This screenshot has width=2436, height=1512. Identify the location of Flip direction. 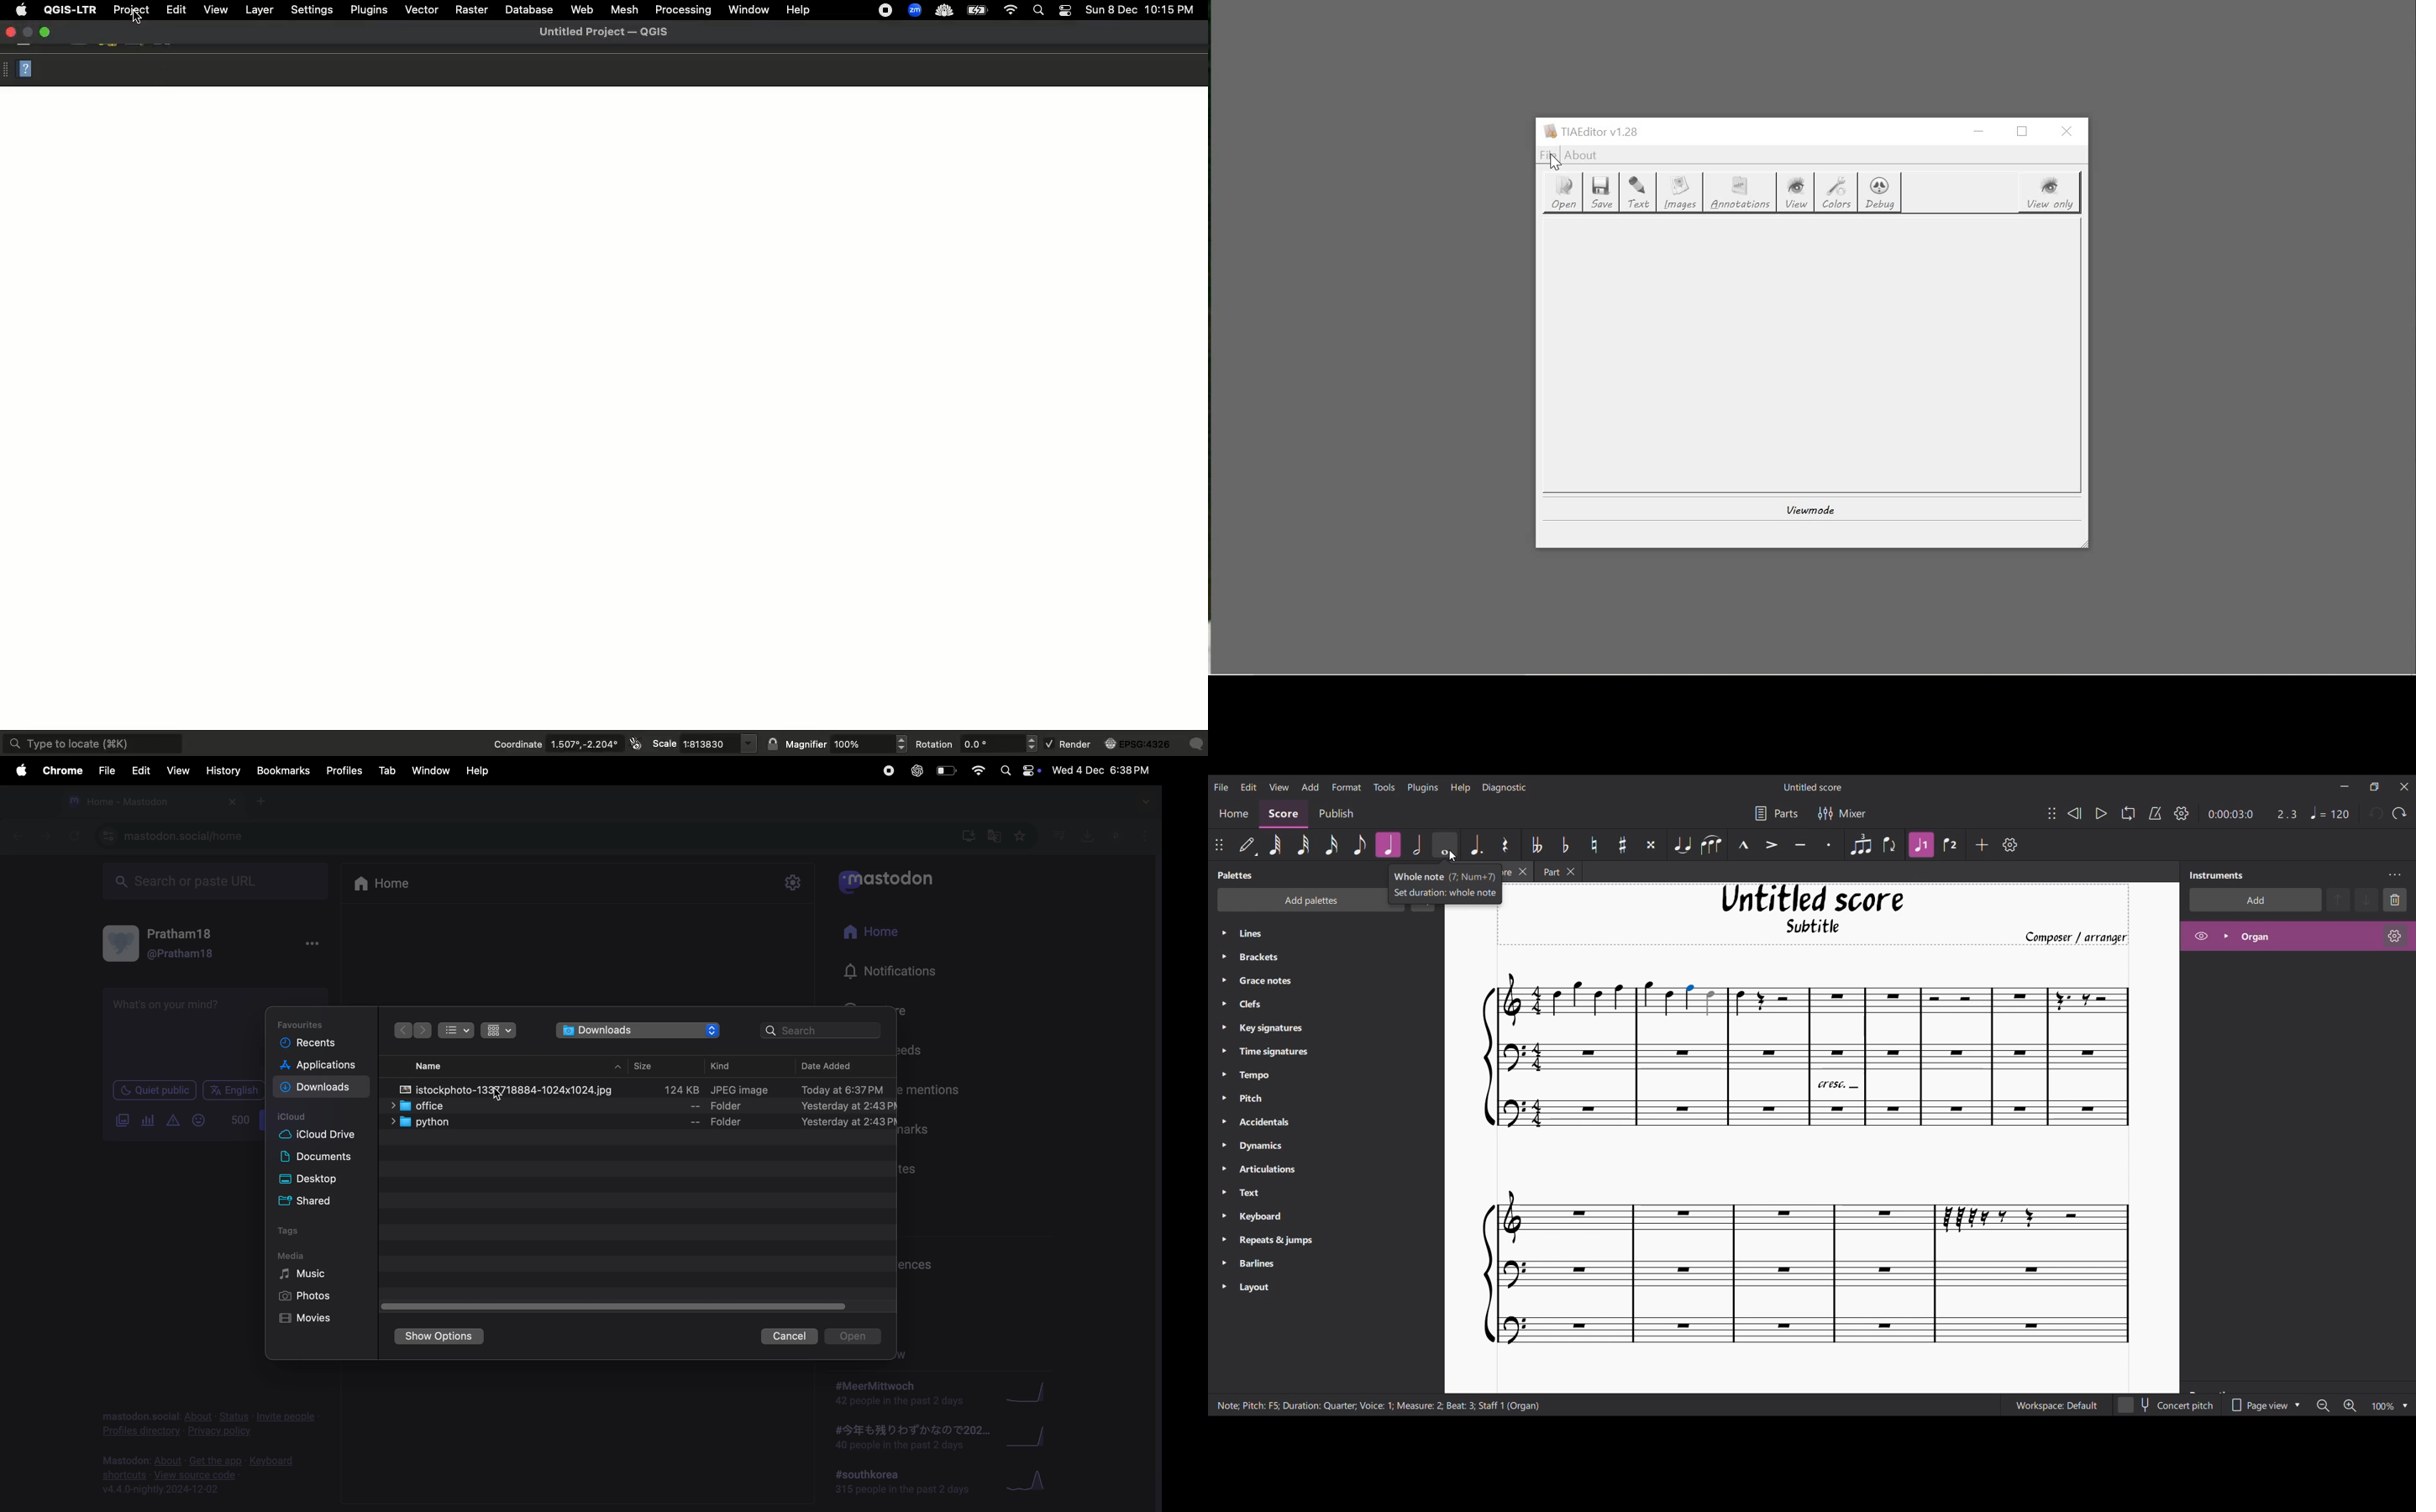
(1890, 845).